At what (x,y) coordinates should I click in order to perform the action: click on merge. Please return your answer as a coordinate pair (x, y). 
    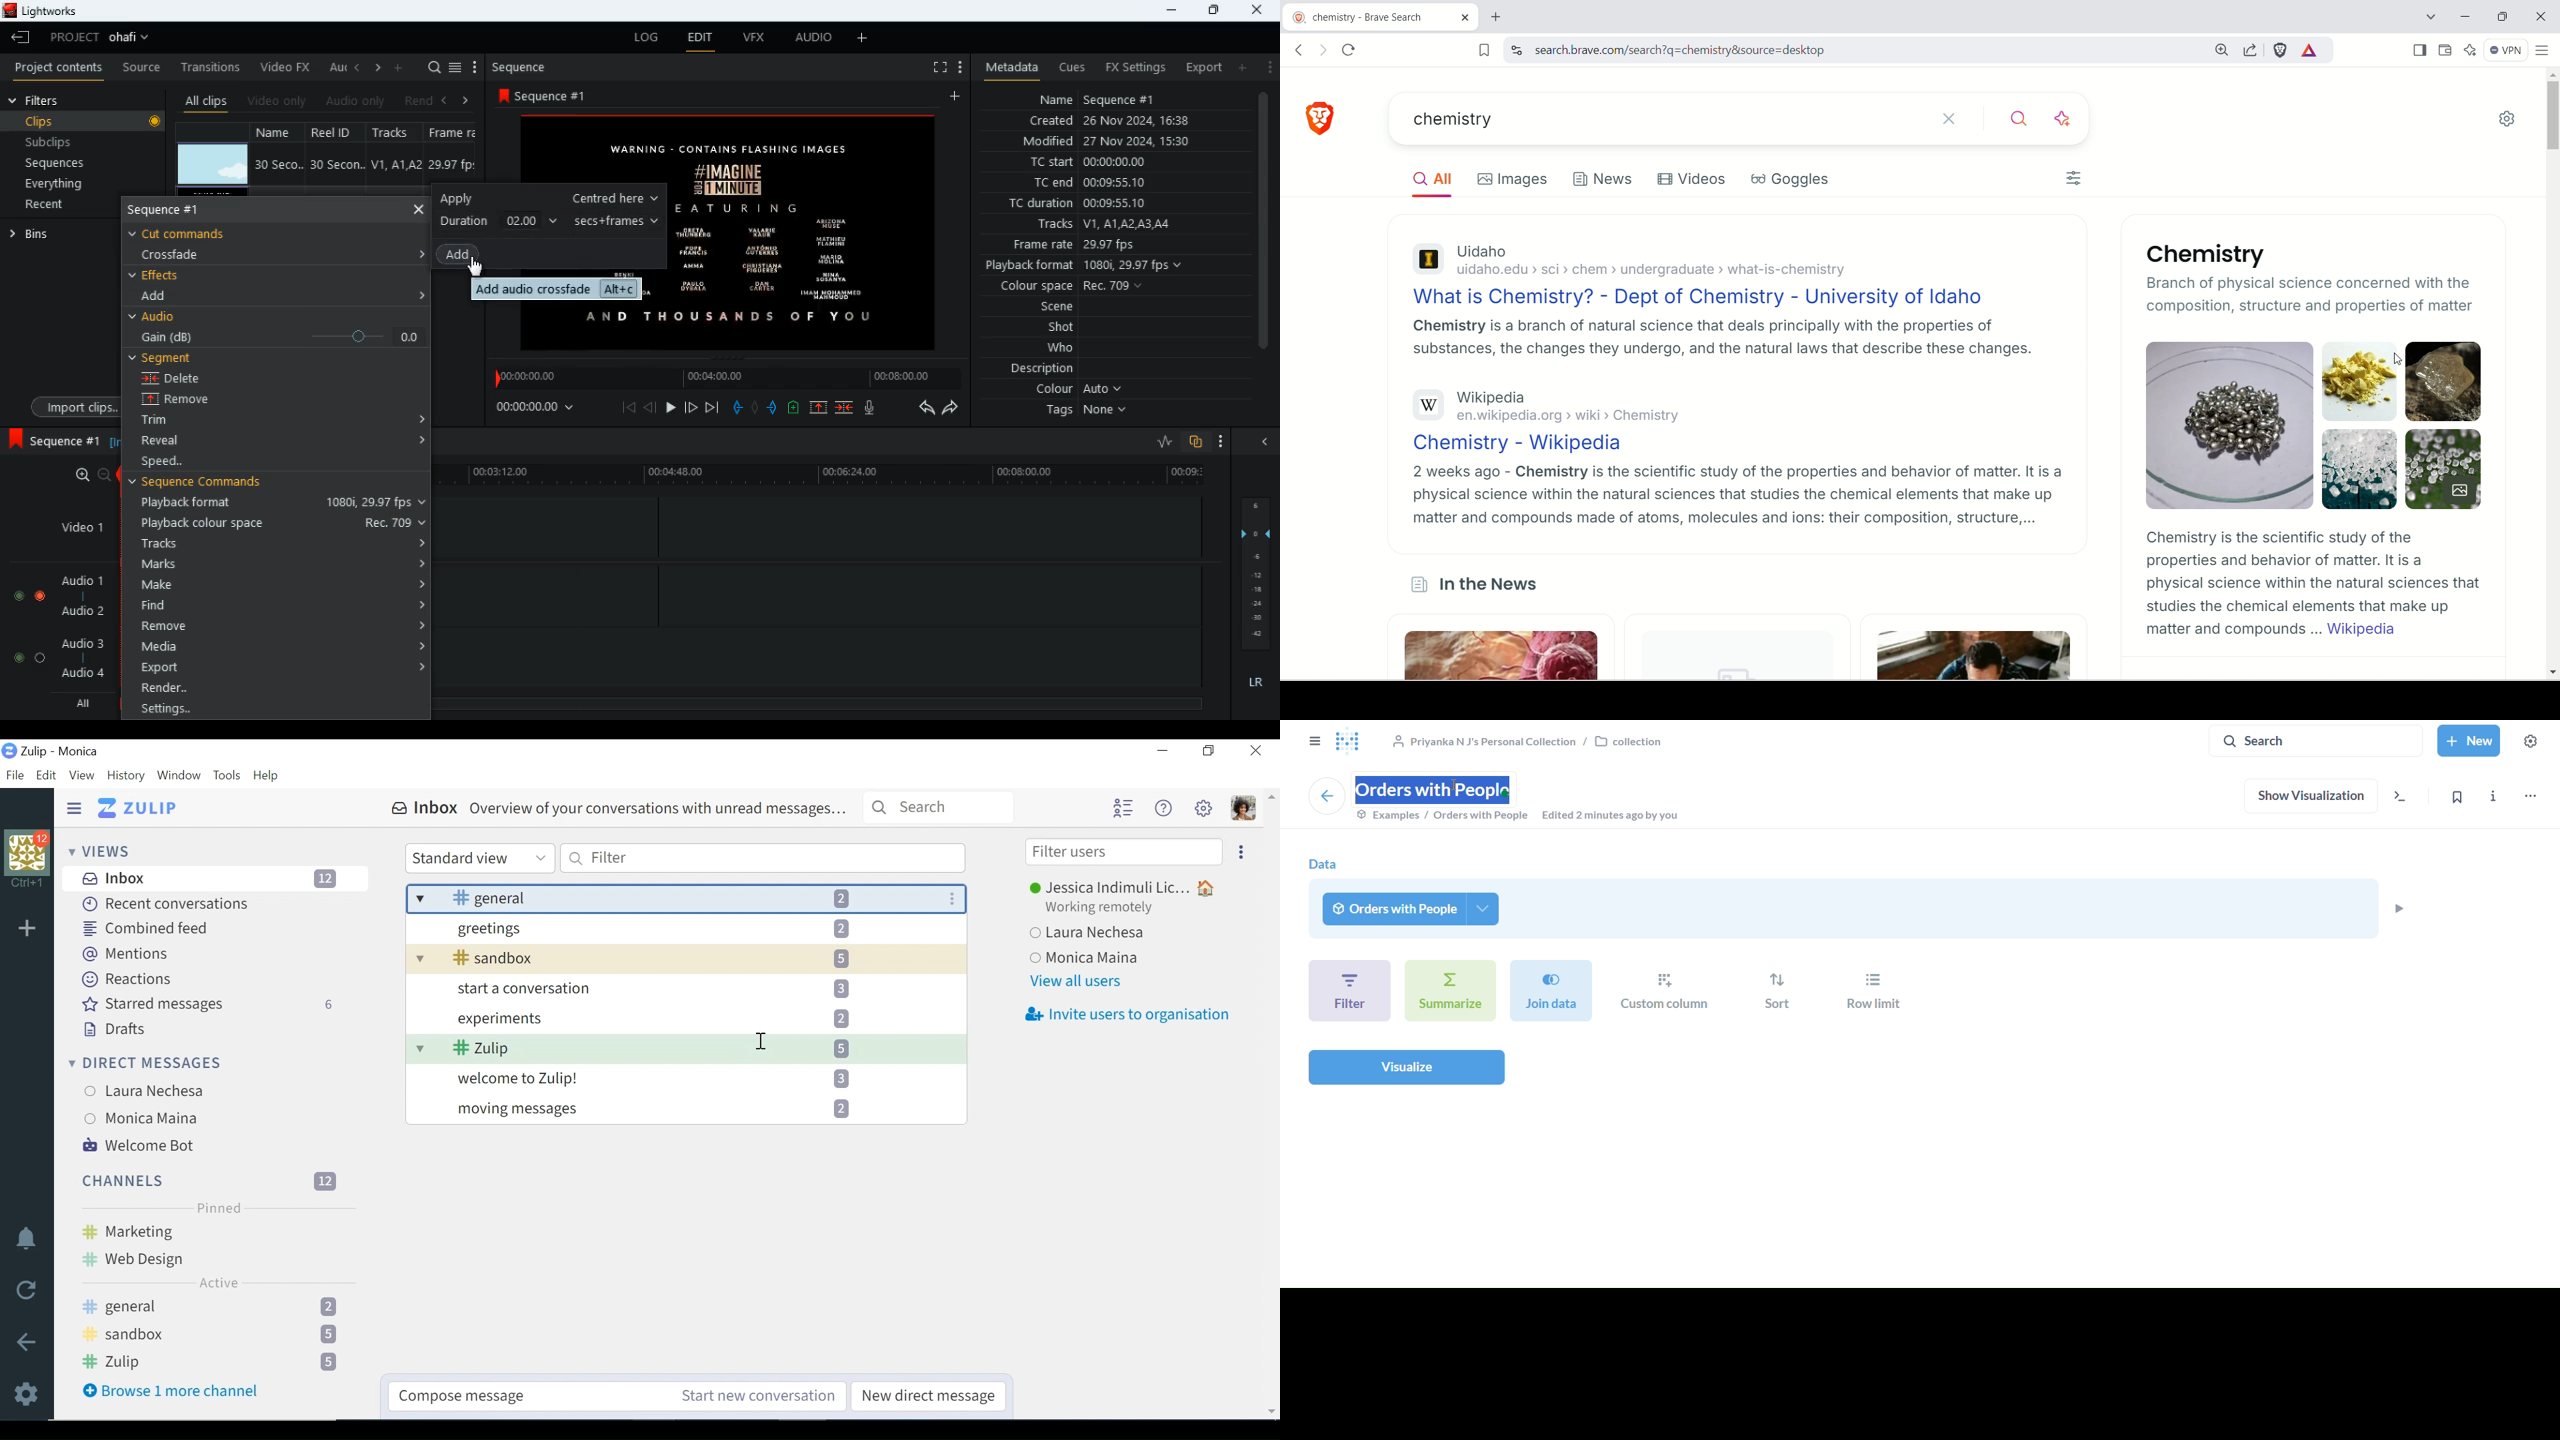
    Looking at the image, I should click on (846, 409).